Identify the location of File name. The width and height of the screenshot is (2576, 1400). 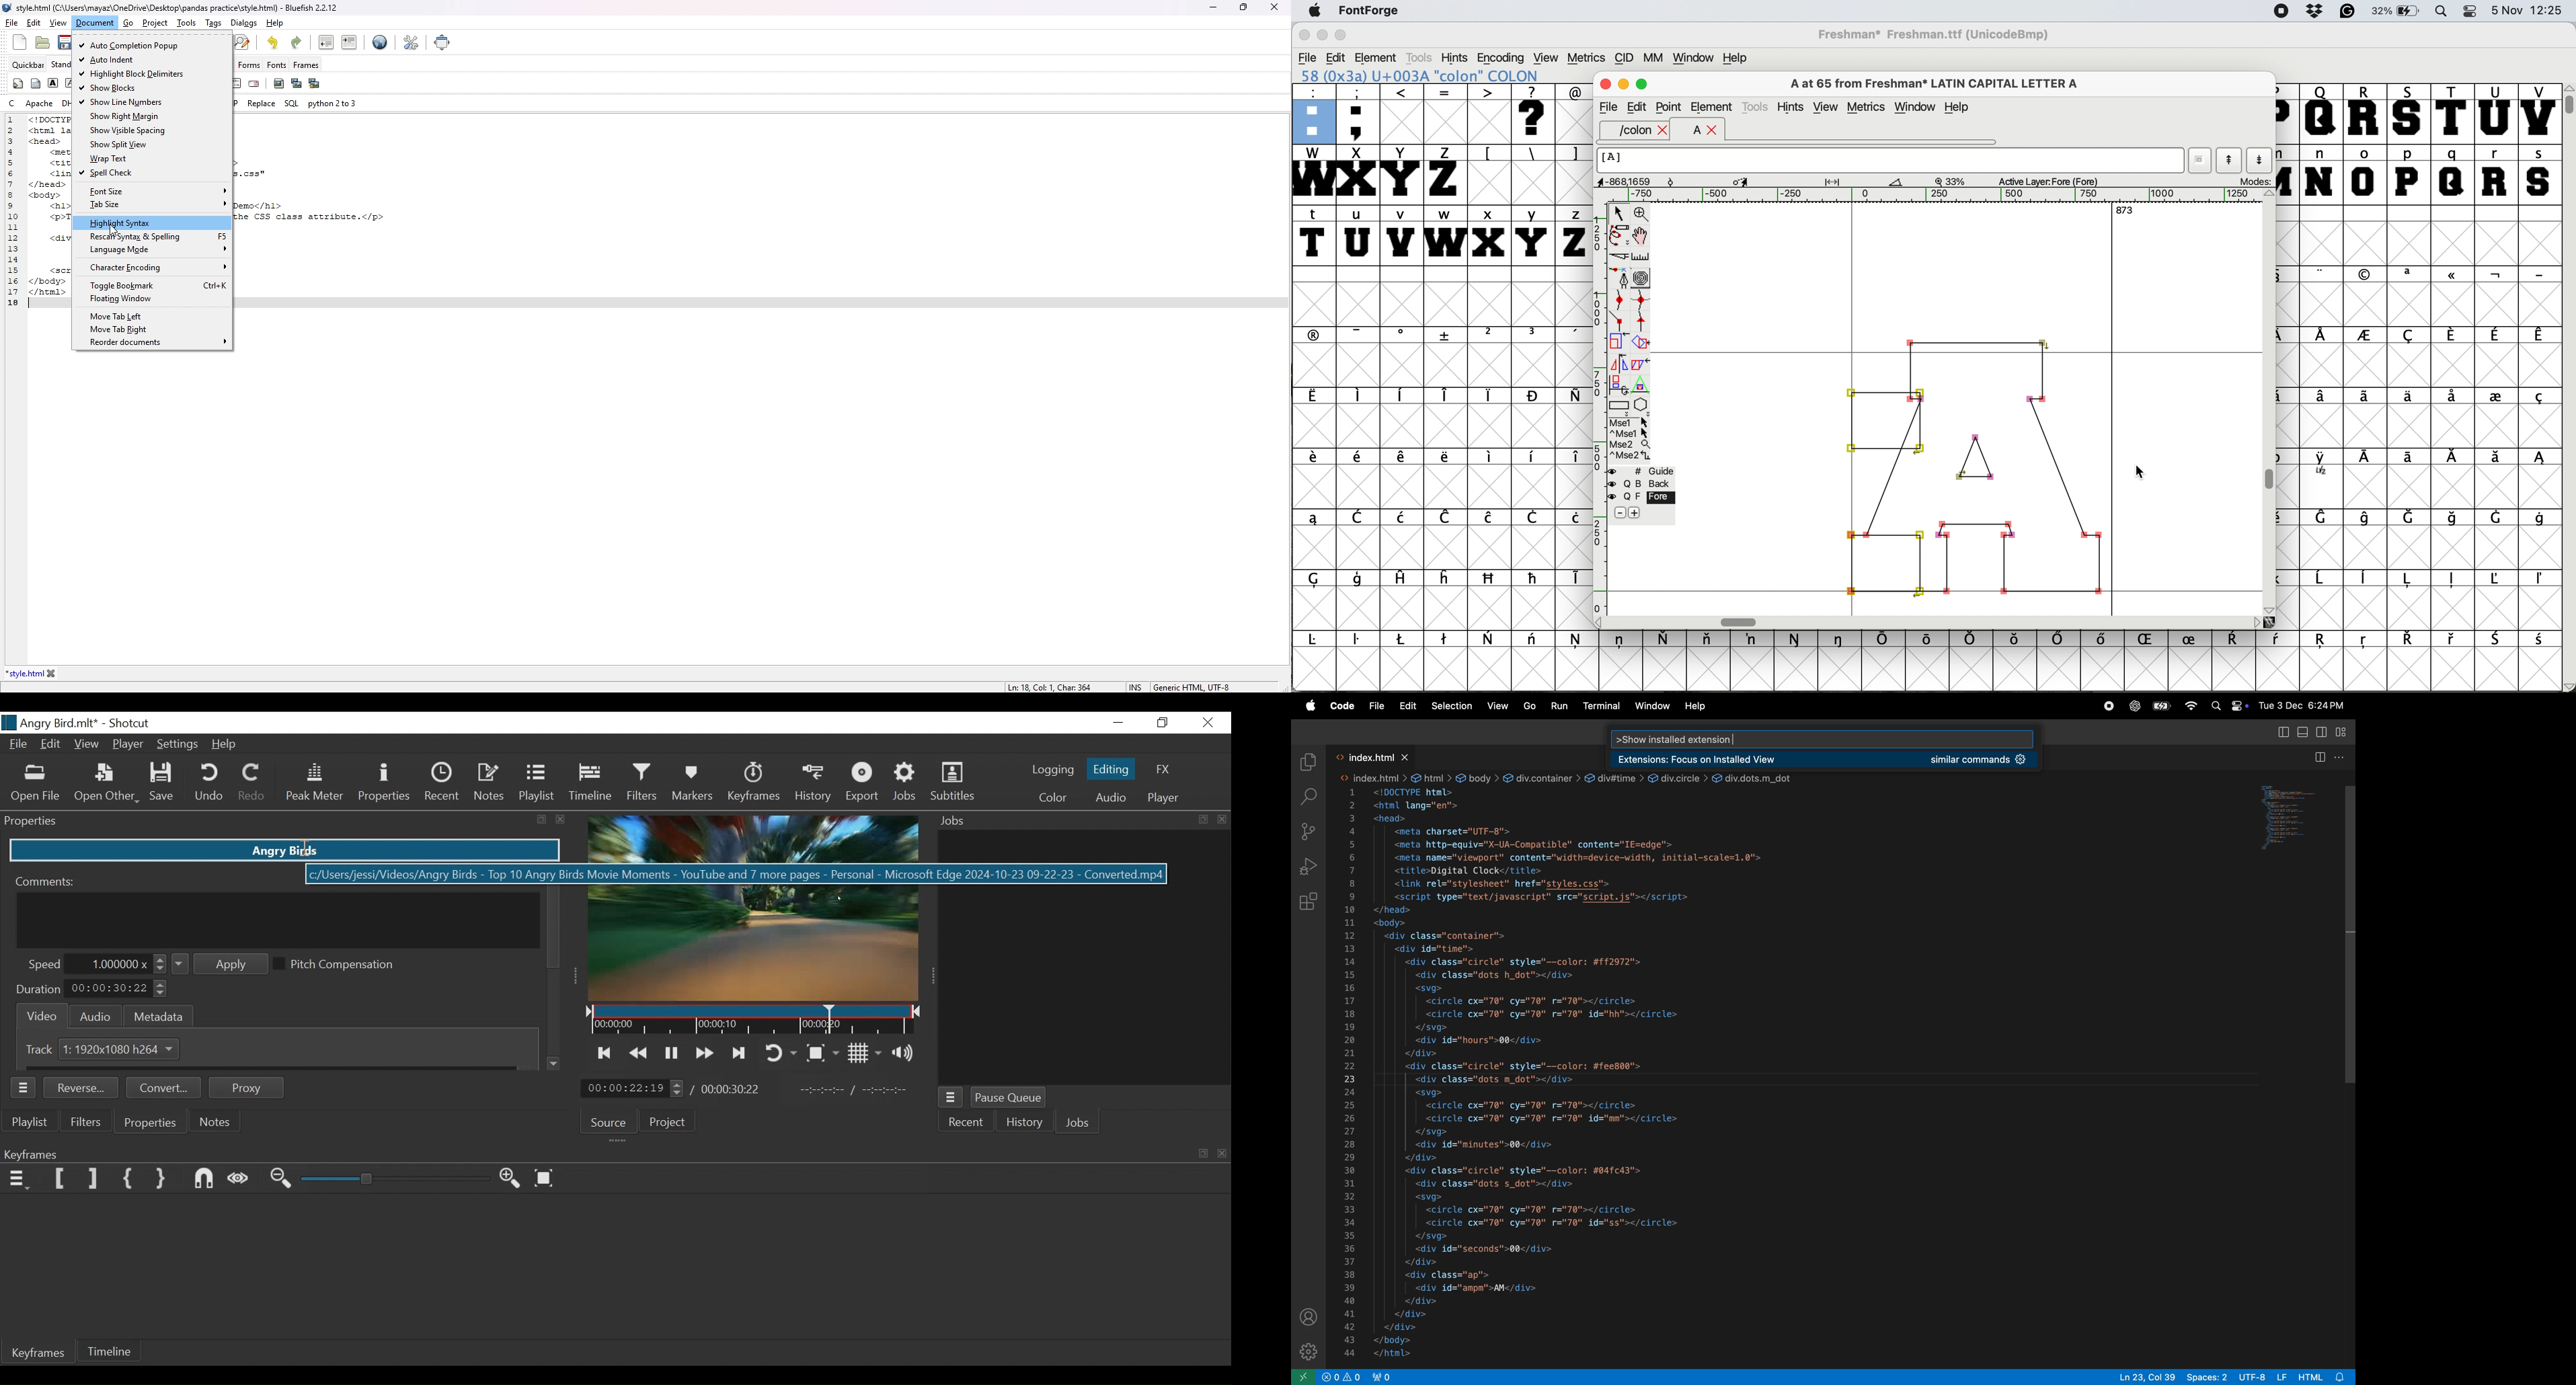
(49, 723).